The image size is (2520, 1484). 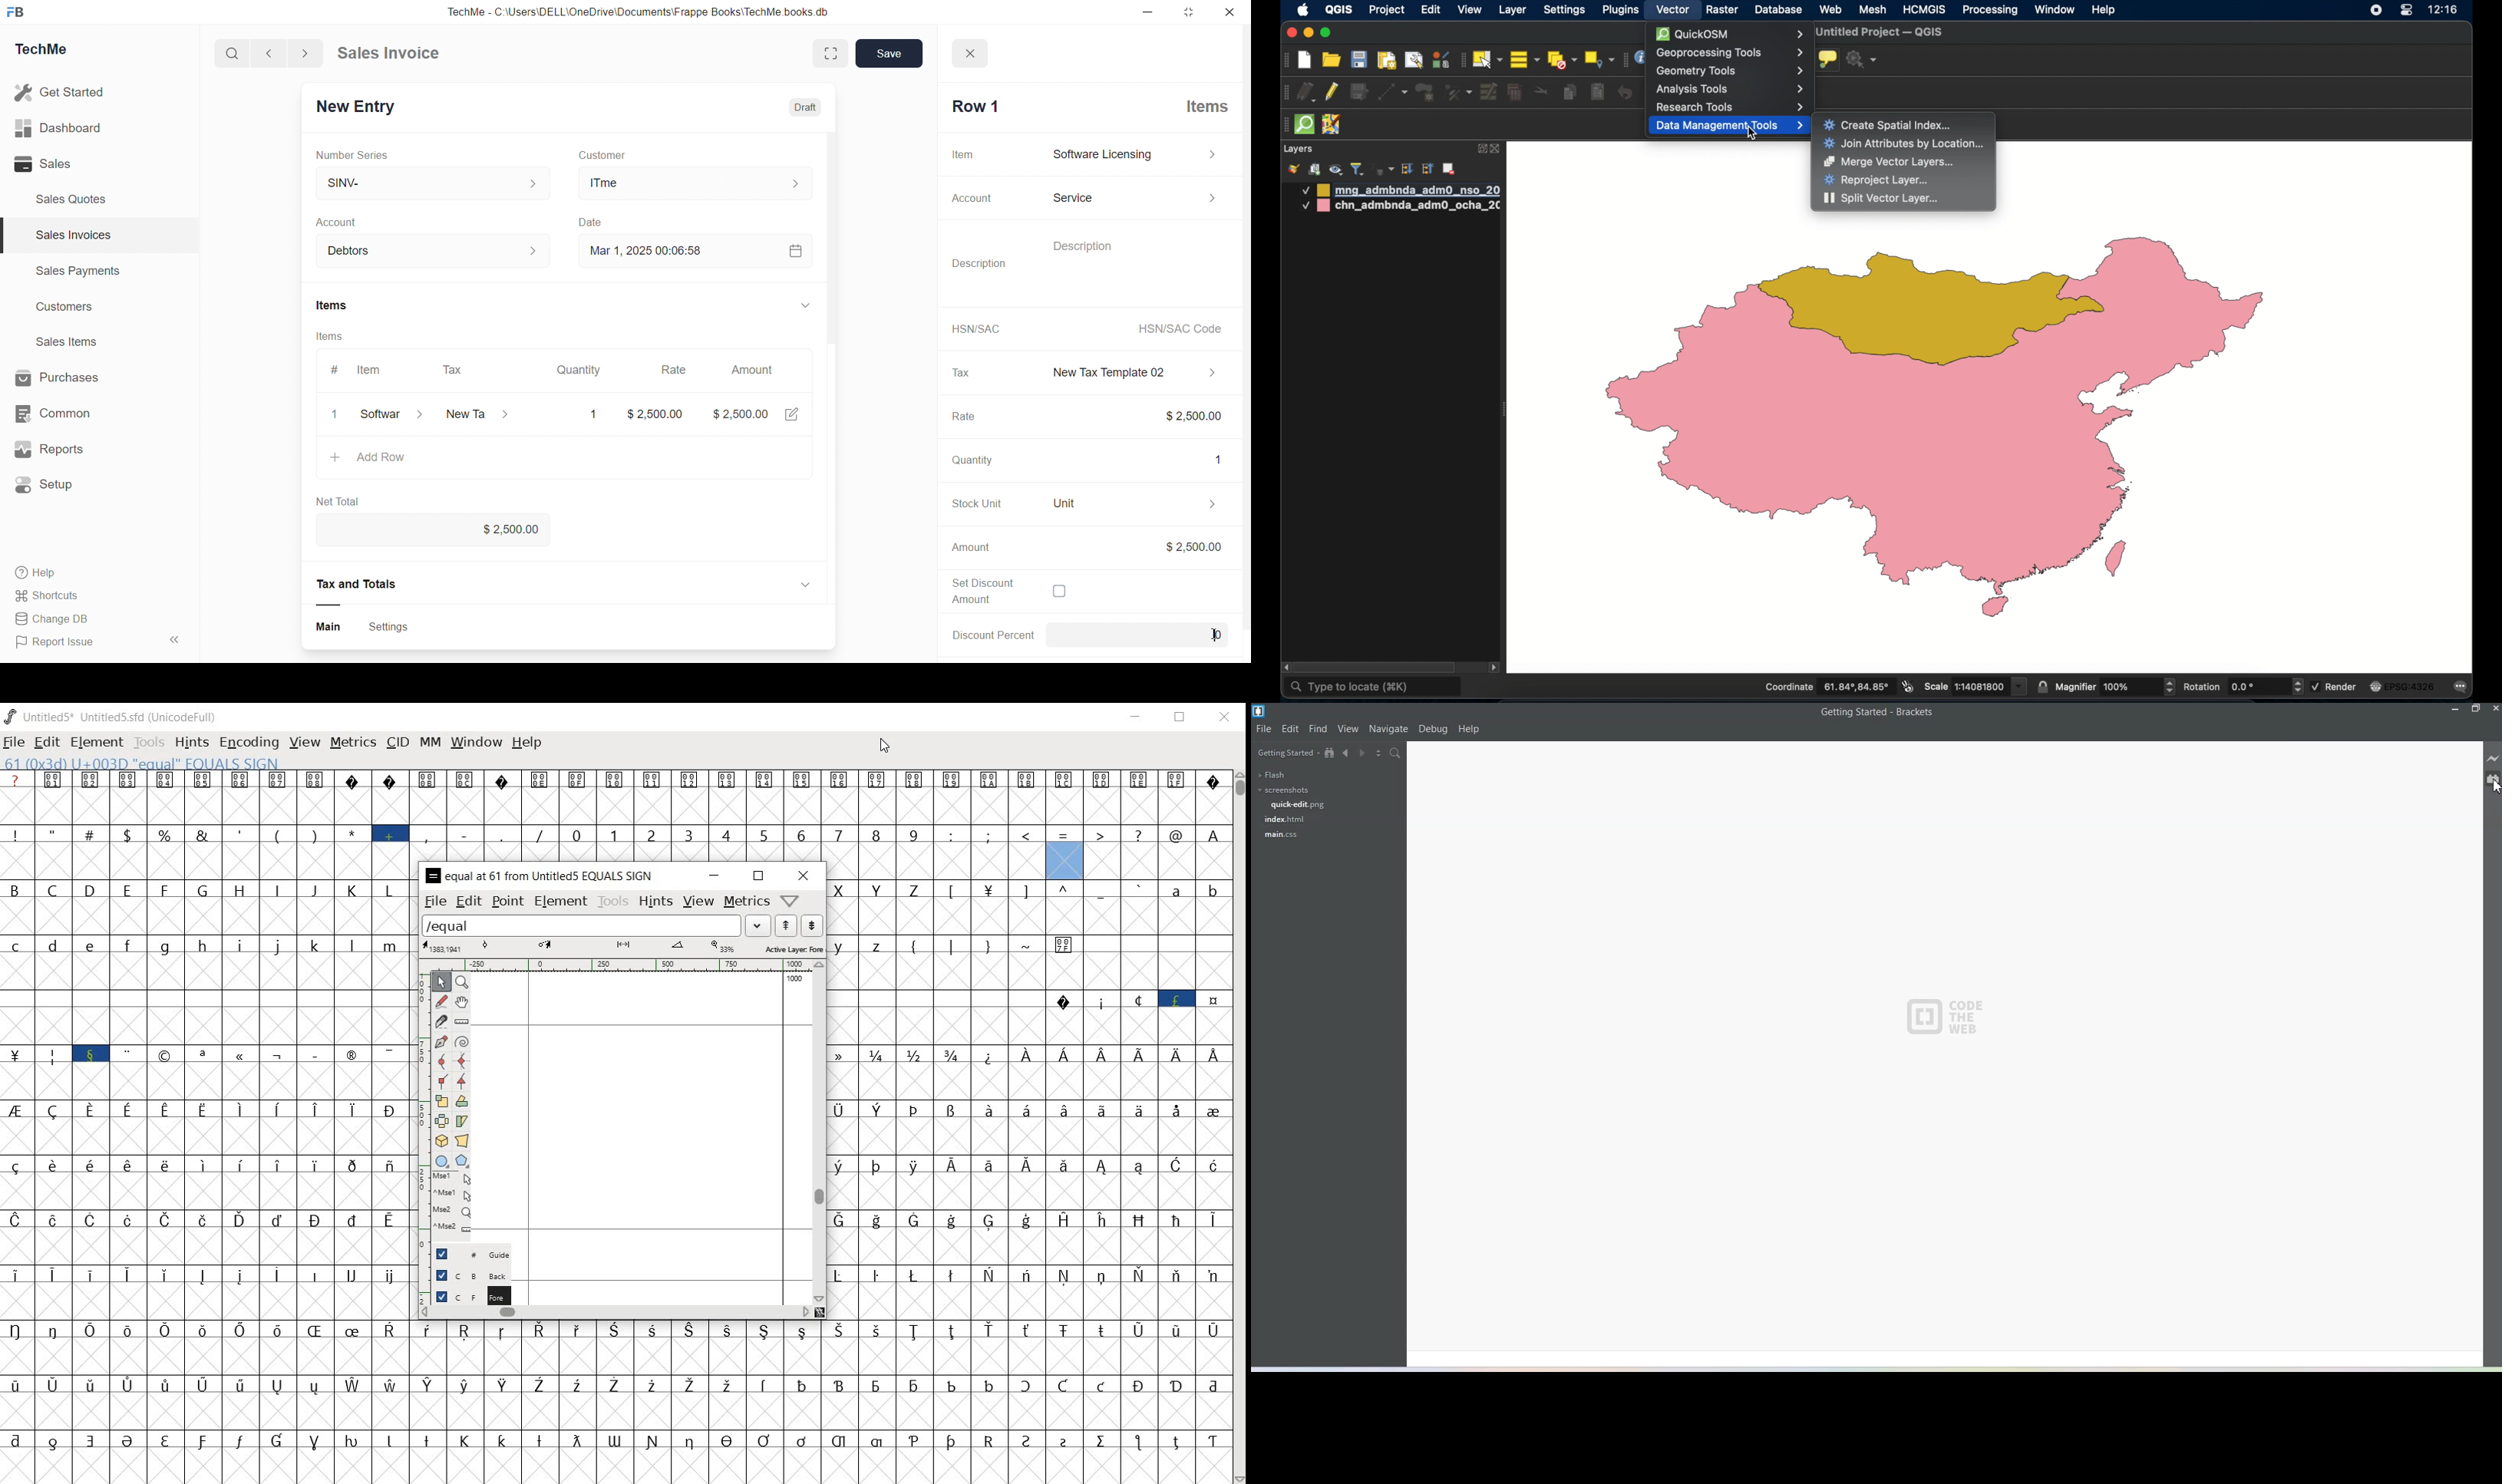 What do you see at coordinates (972, 106) in the screenshot?
I see `Row 1` at bounding box center [972, 106].